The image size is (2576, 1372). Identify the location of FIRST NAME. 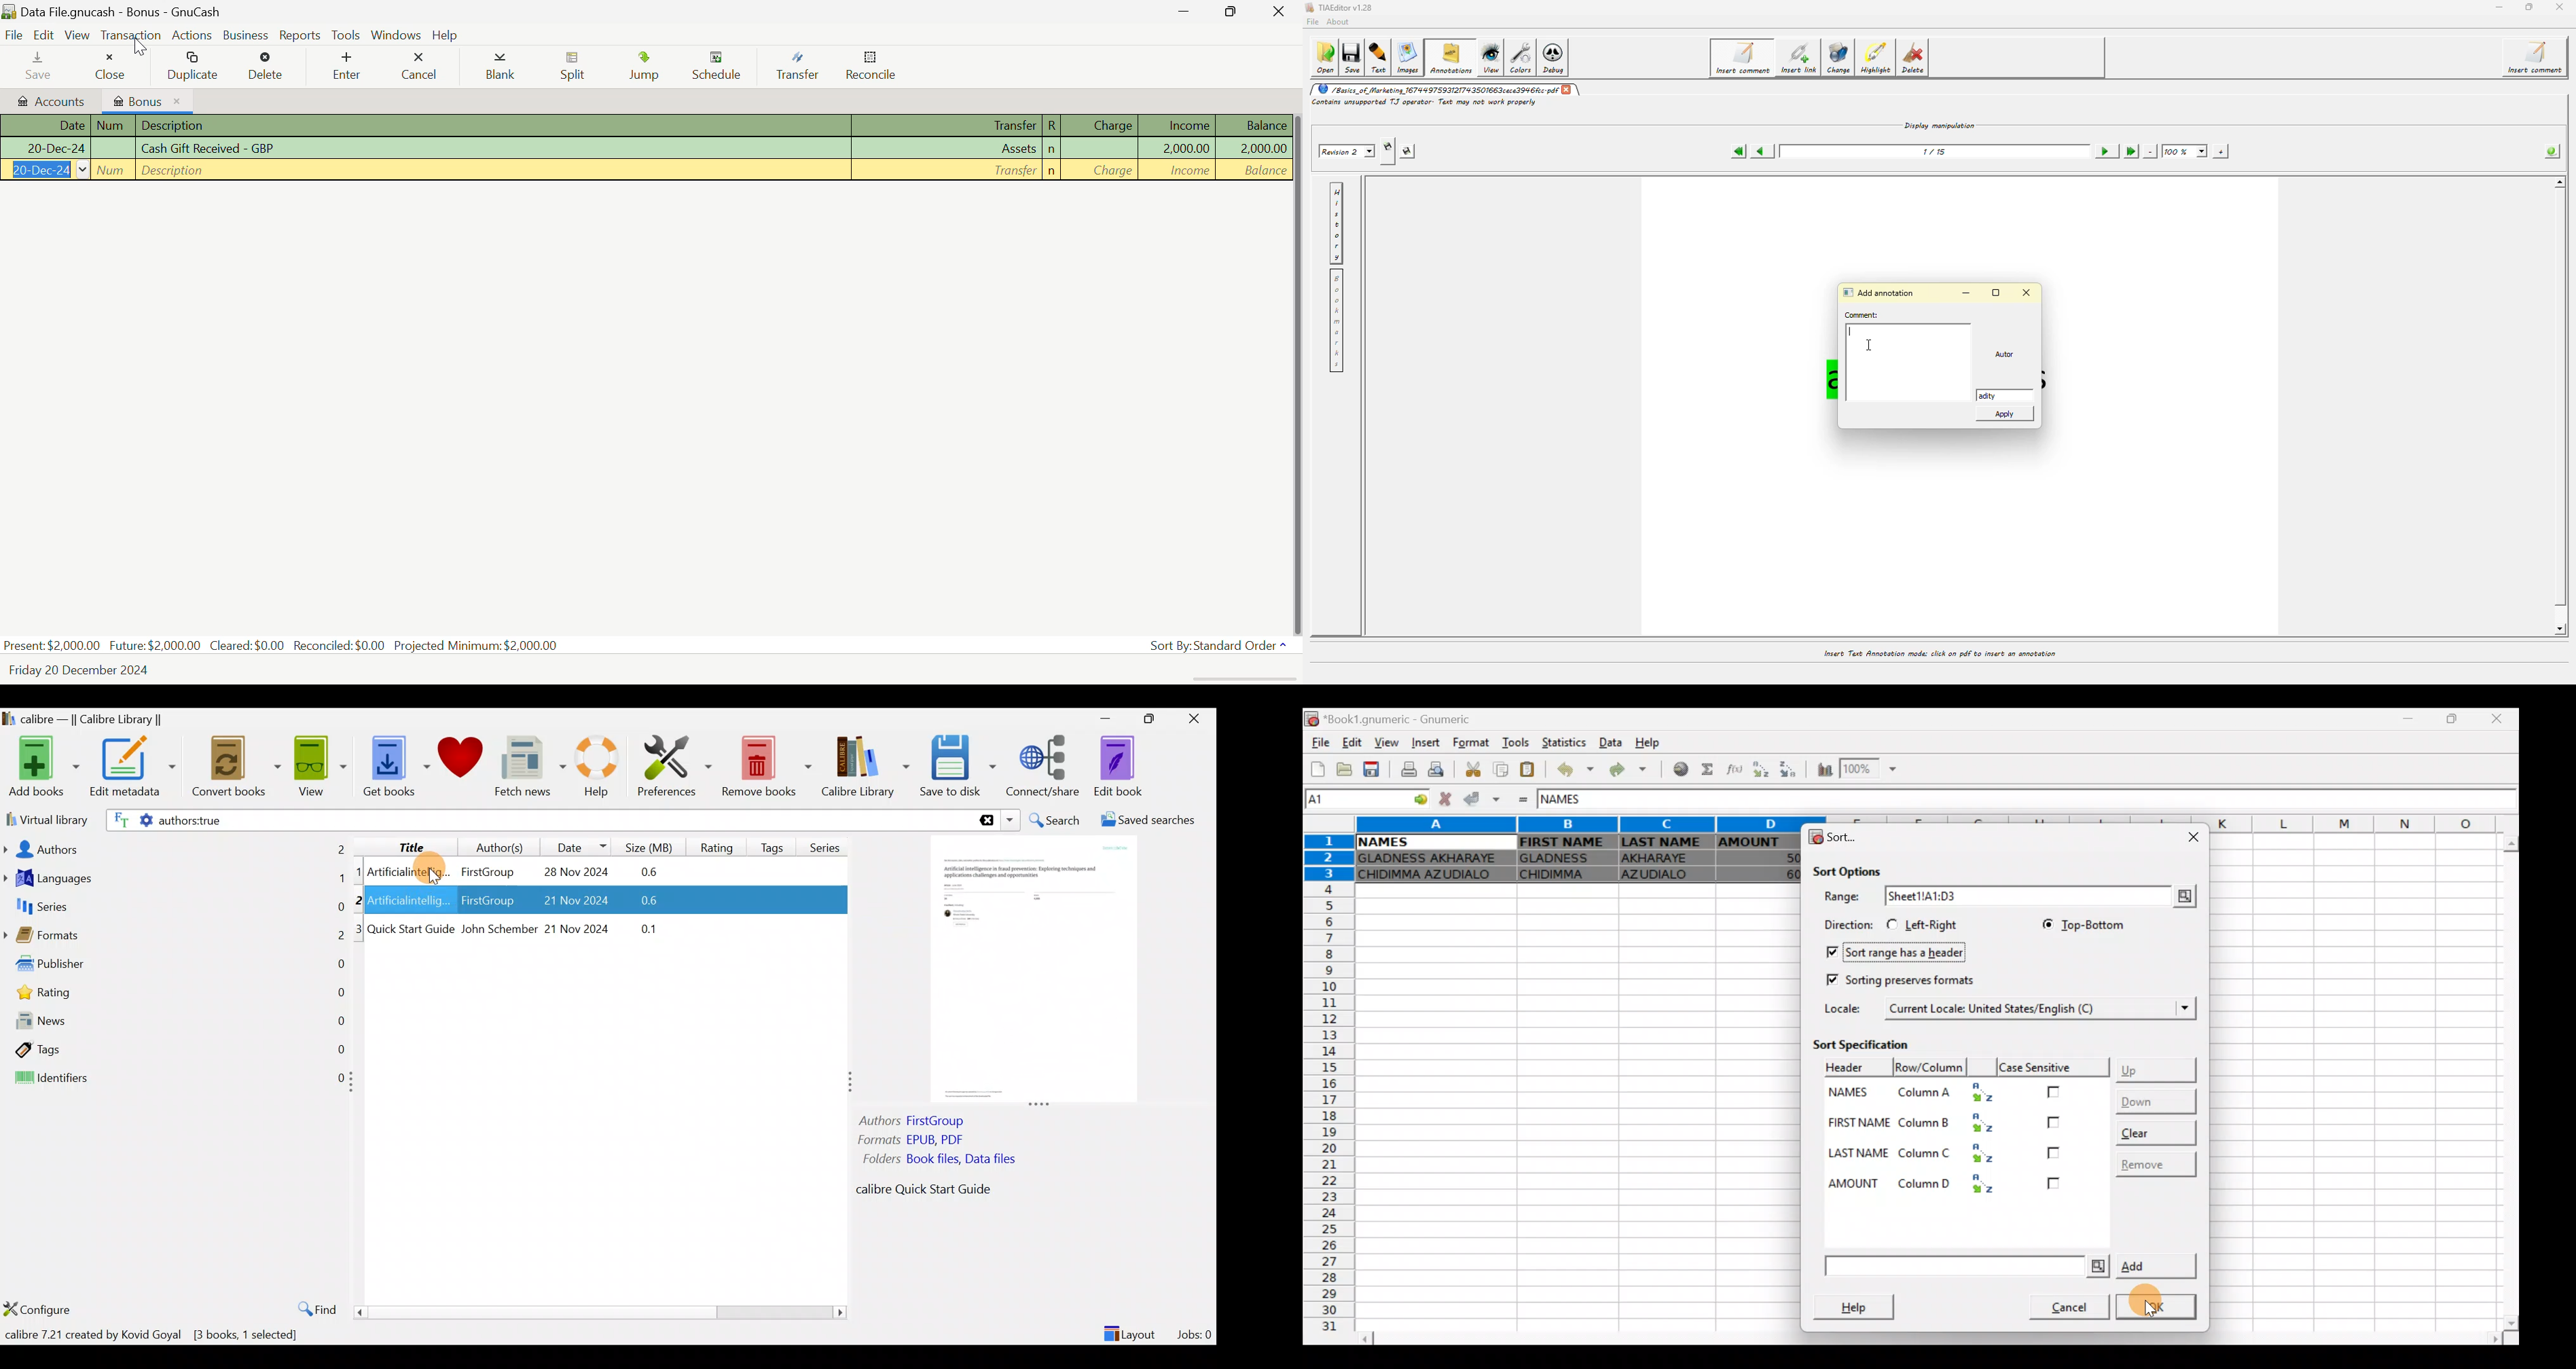
(1564, 842).